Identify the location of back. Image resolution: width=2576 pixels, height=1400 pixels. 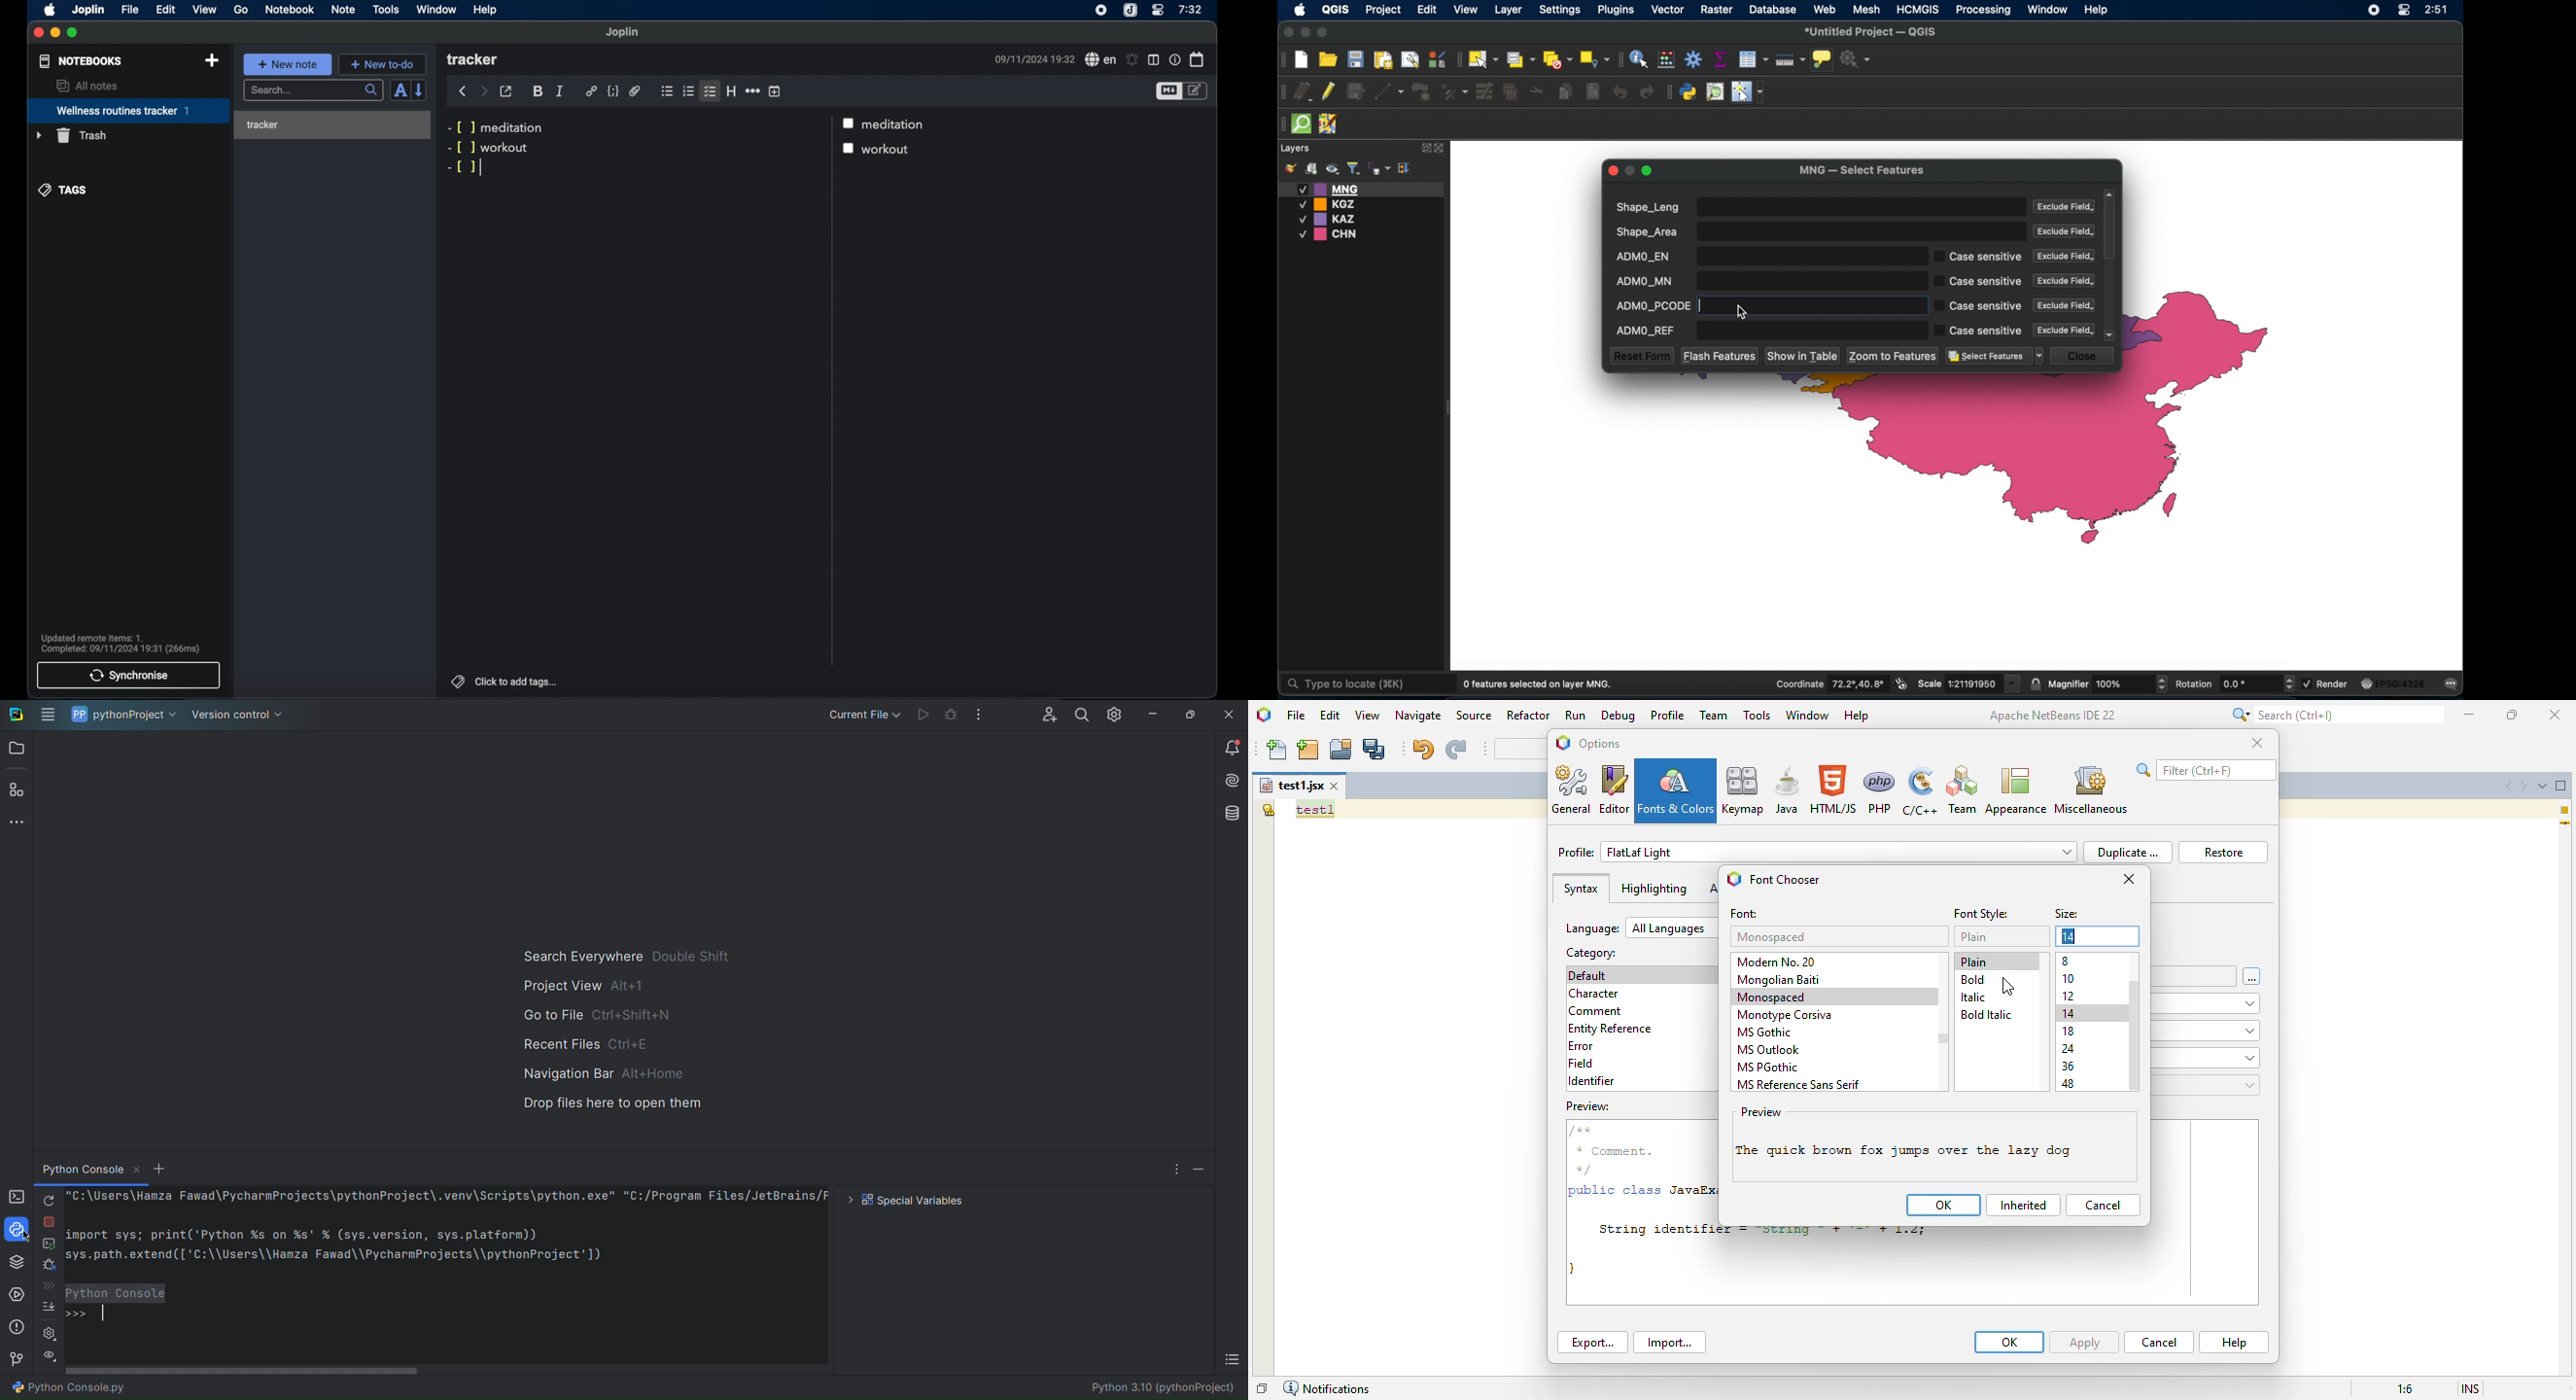
(462, 91).